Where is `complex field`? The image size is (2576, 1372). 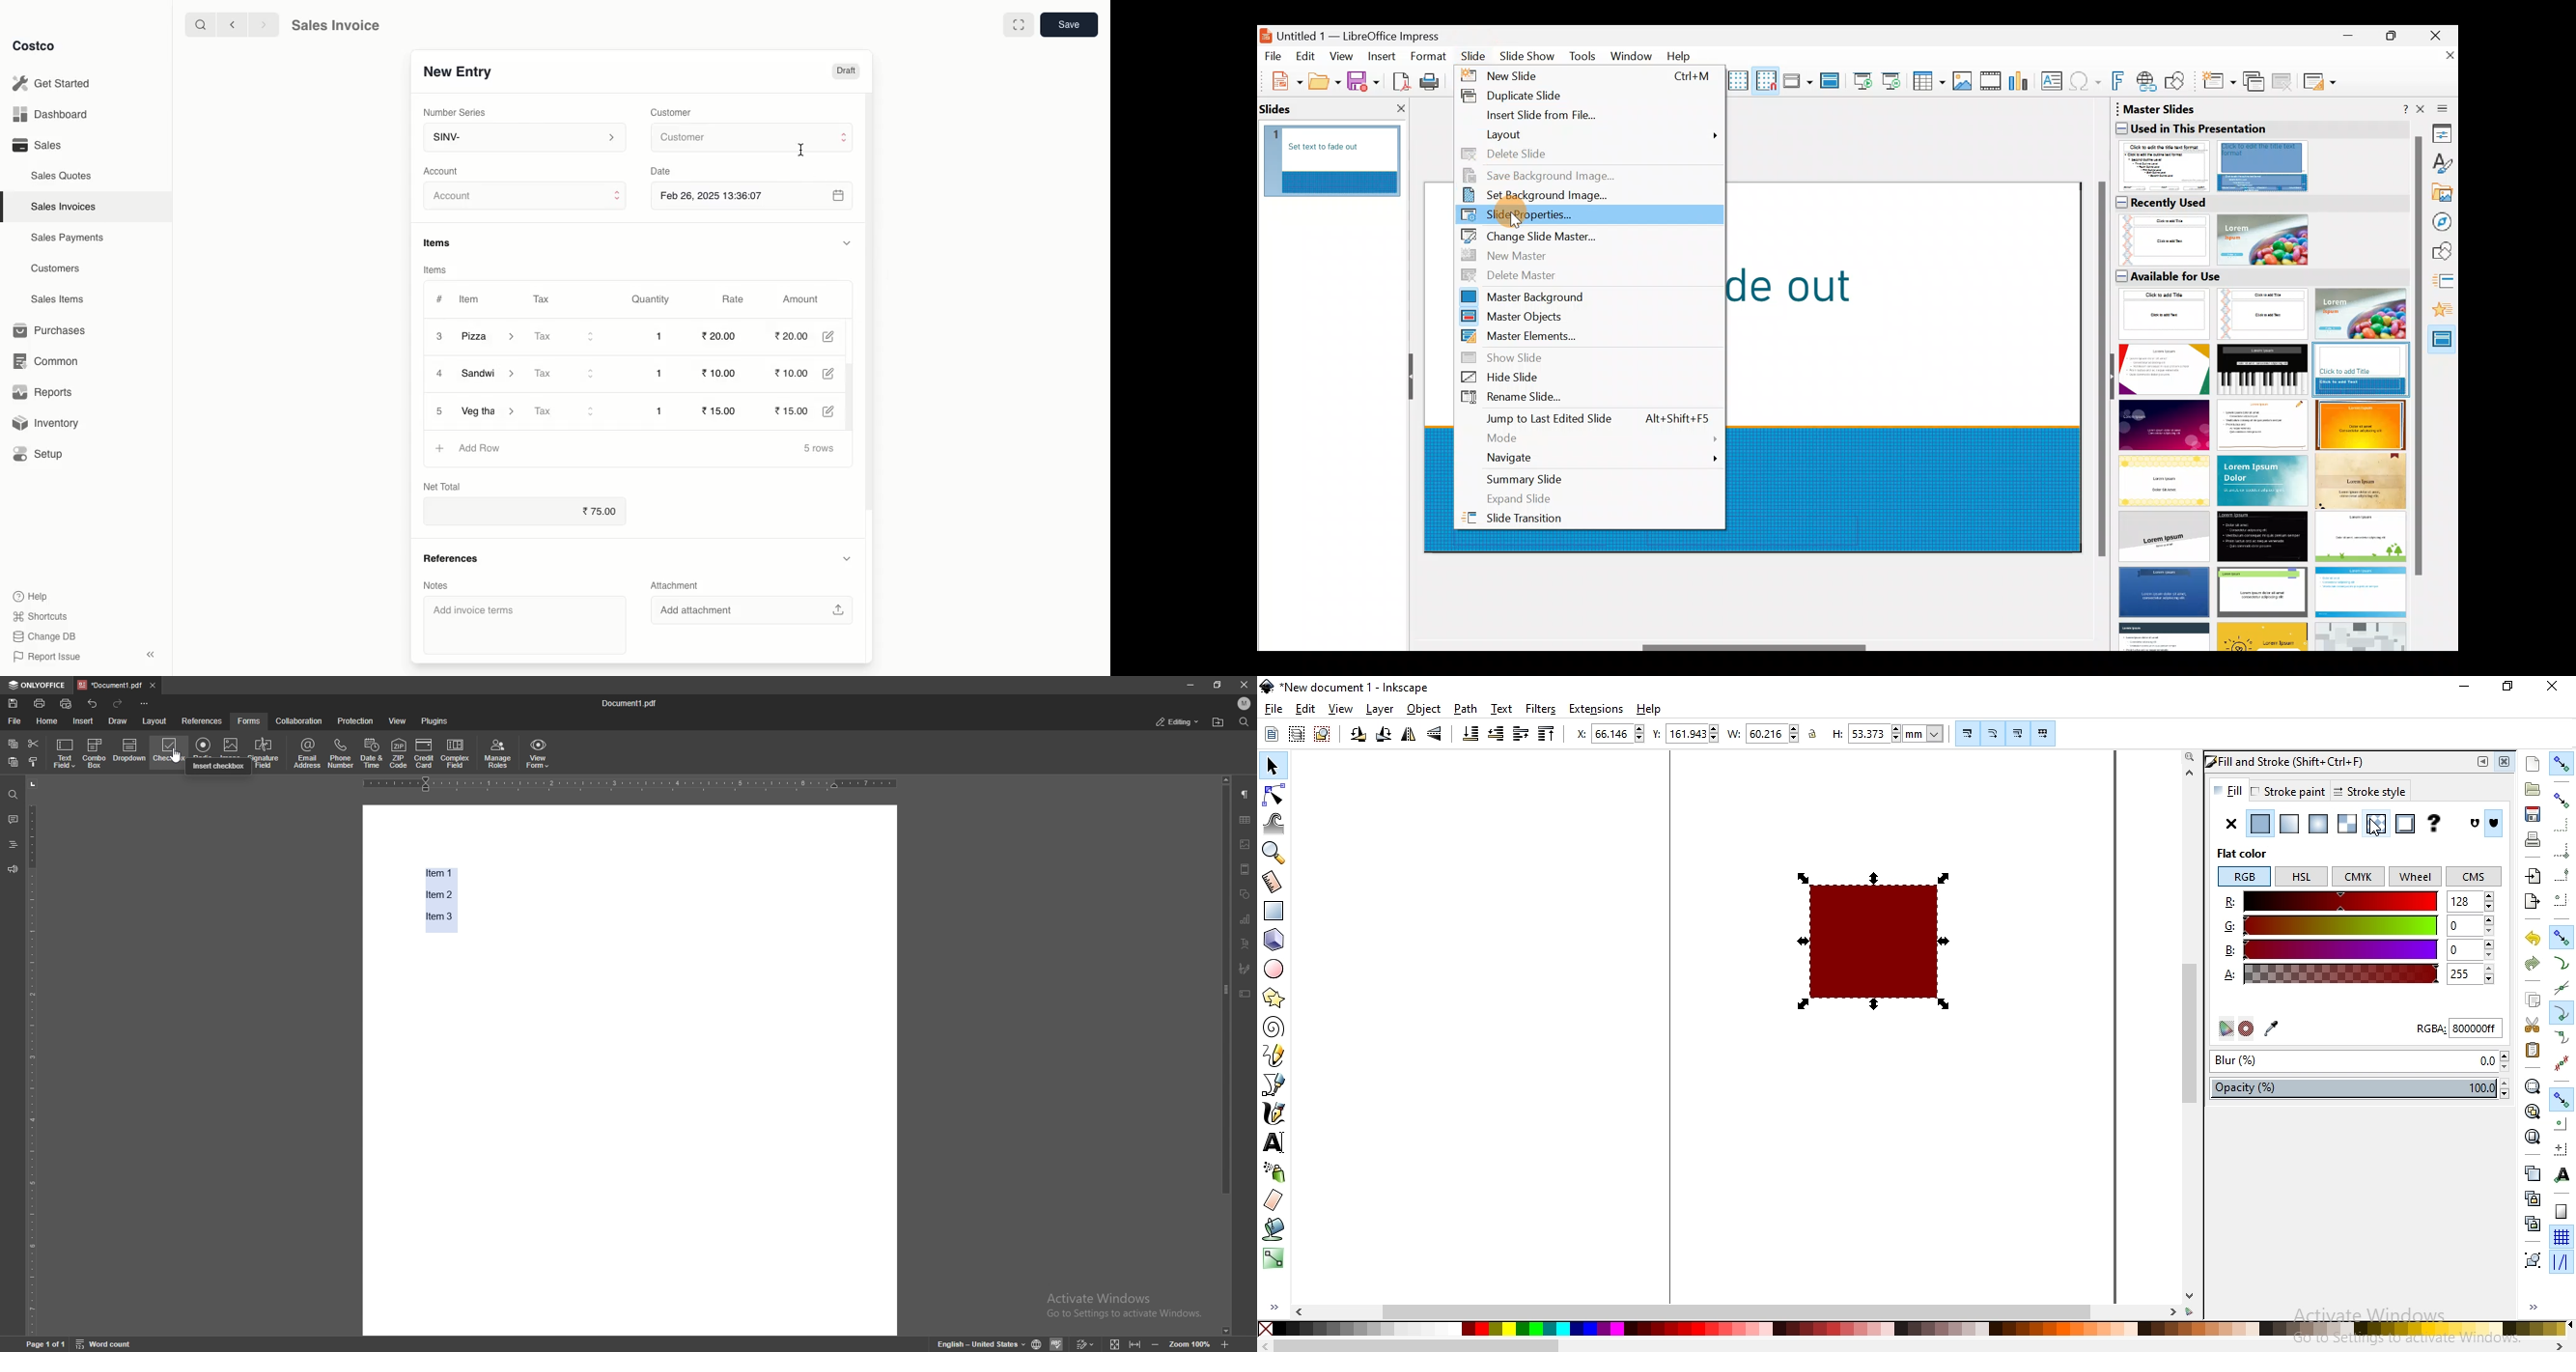
complex field is located at coordinates (456, 755).